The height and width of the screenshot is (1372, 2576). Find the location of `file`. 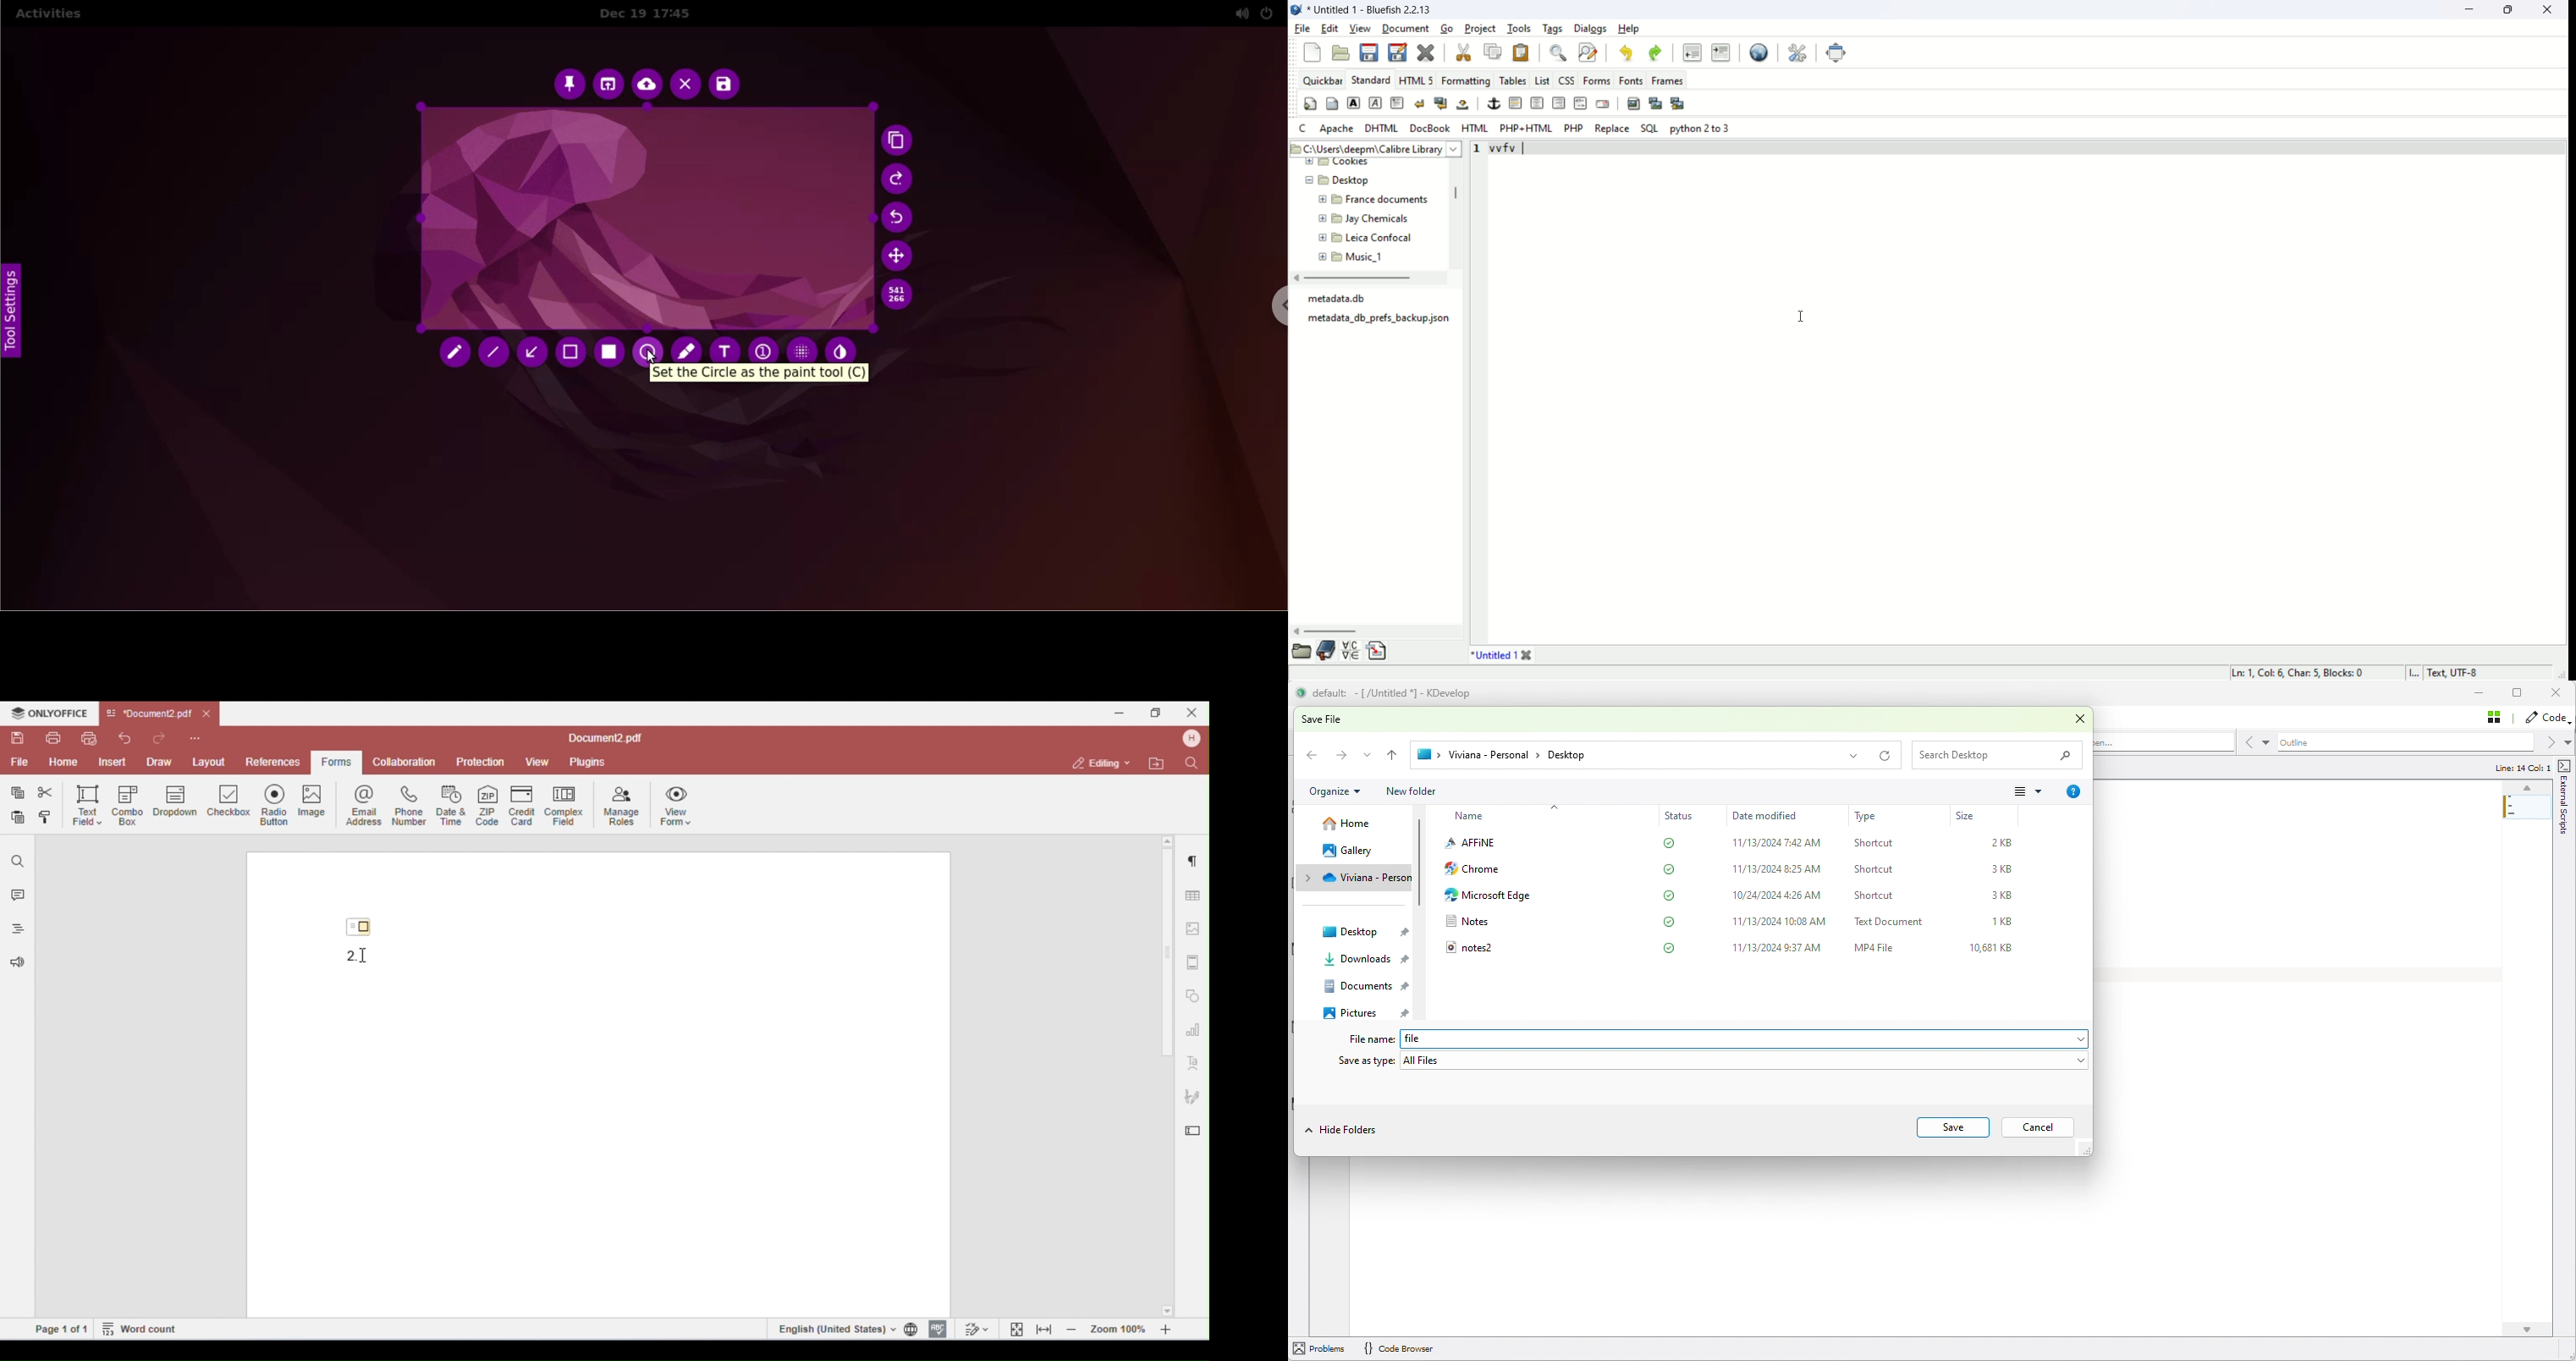

file is located at coordinates (1303, 29).